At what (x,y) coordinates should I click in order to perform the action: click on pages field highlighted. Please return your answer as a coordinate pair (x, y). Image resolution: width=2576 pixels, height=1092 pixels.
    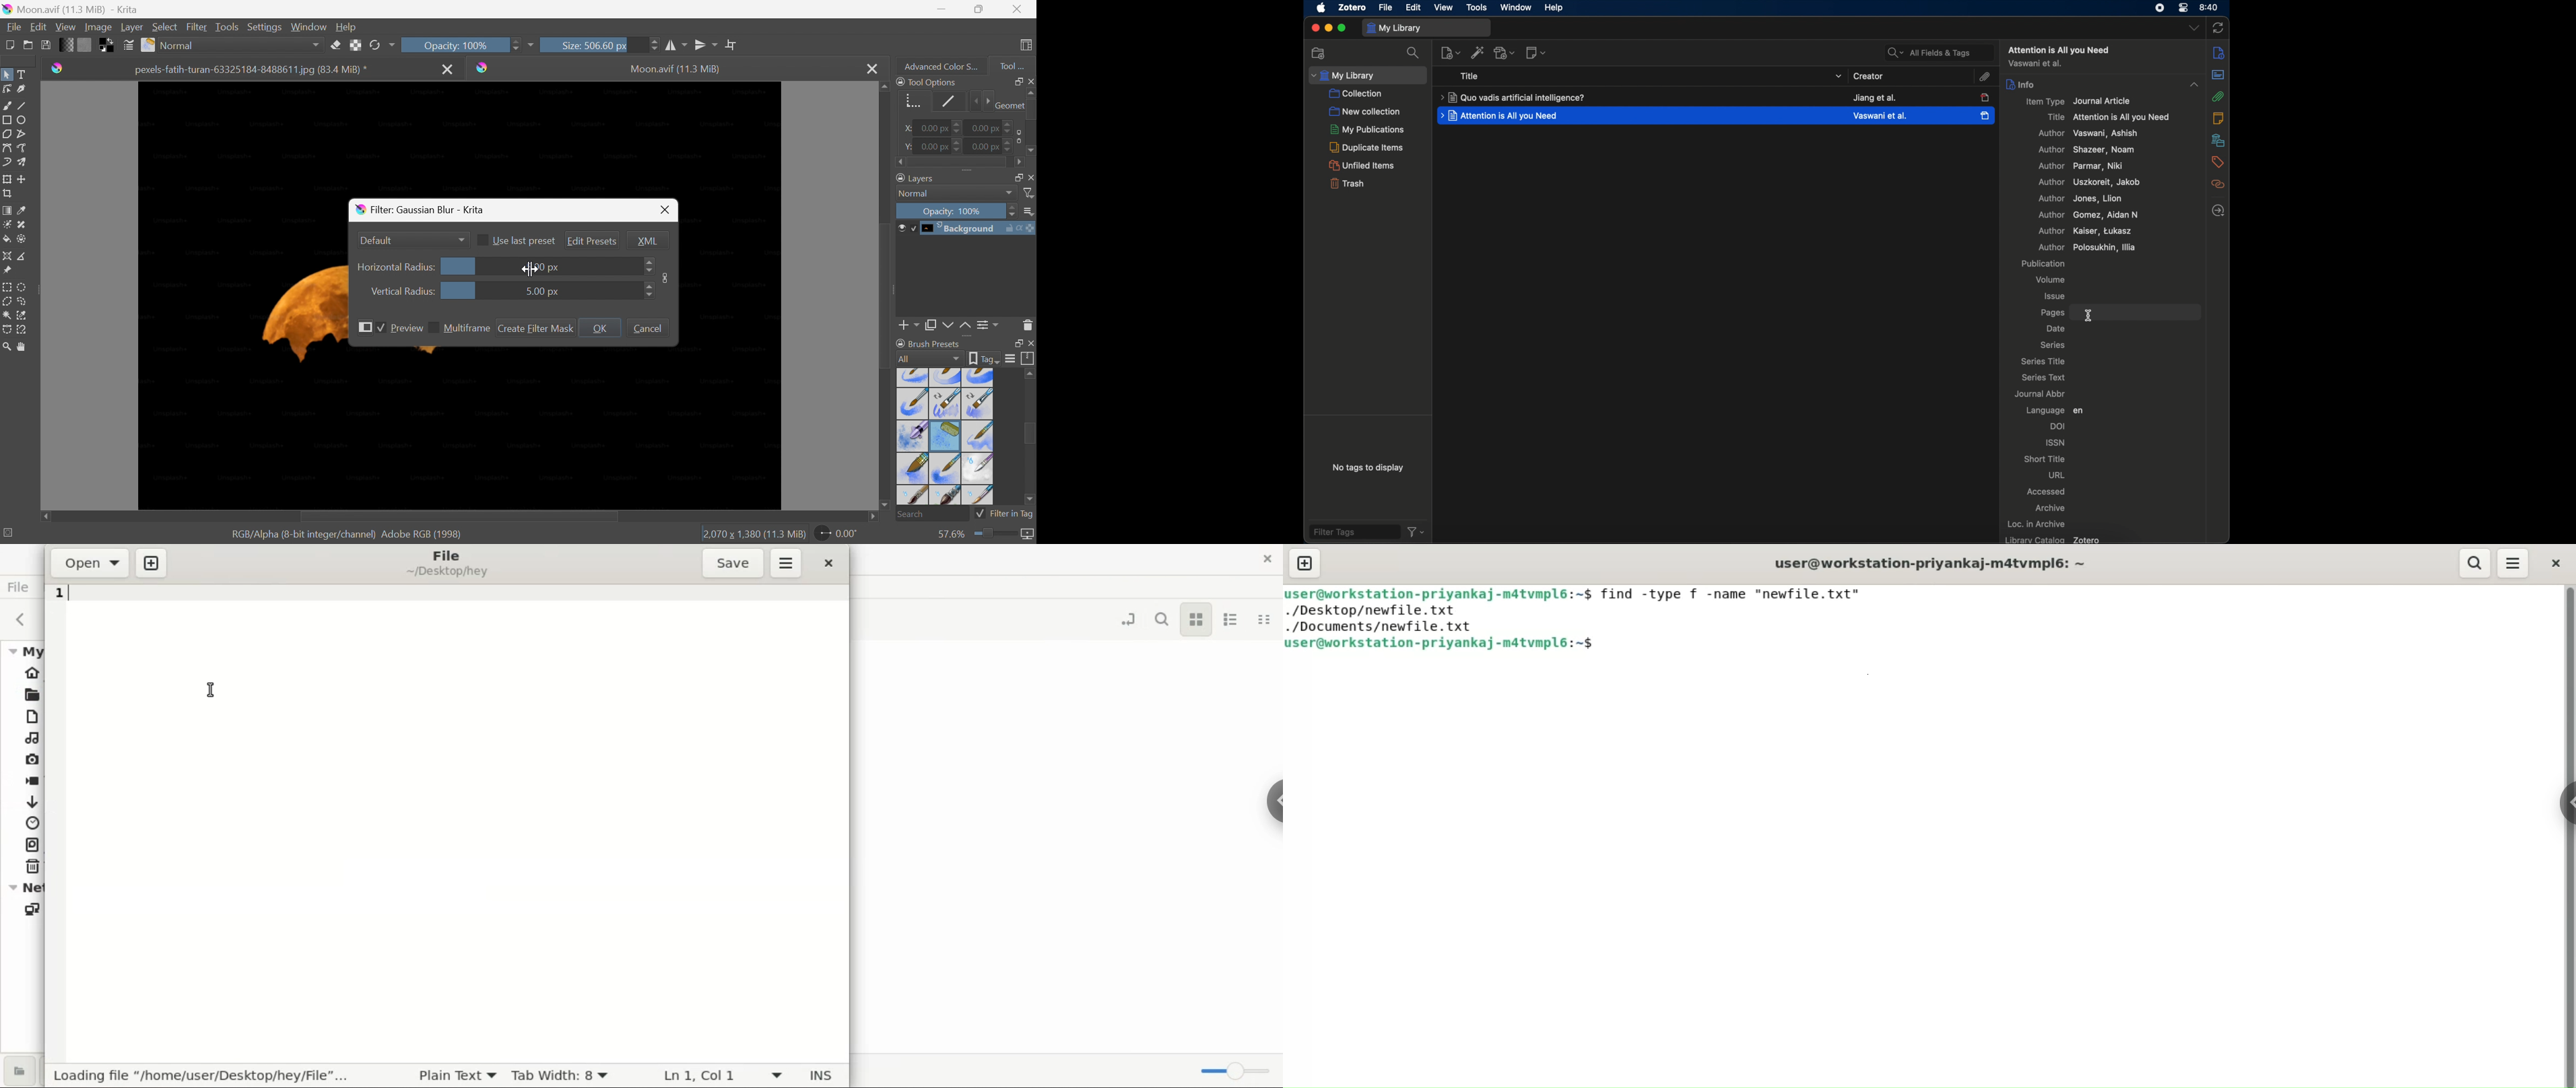
    Looking at the image, I should click on (2104, 312).